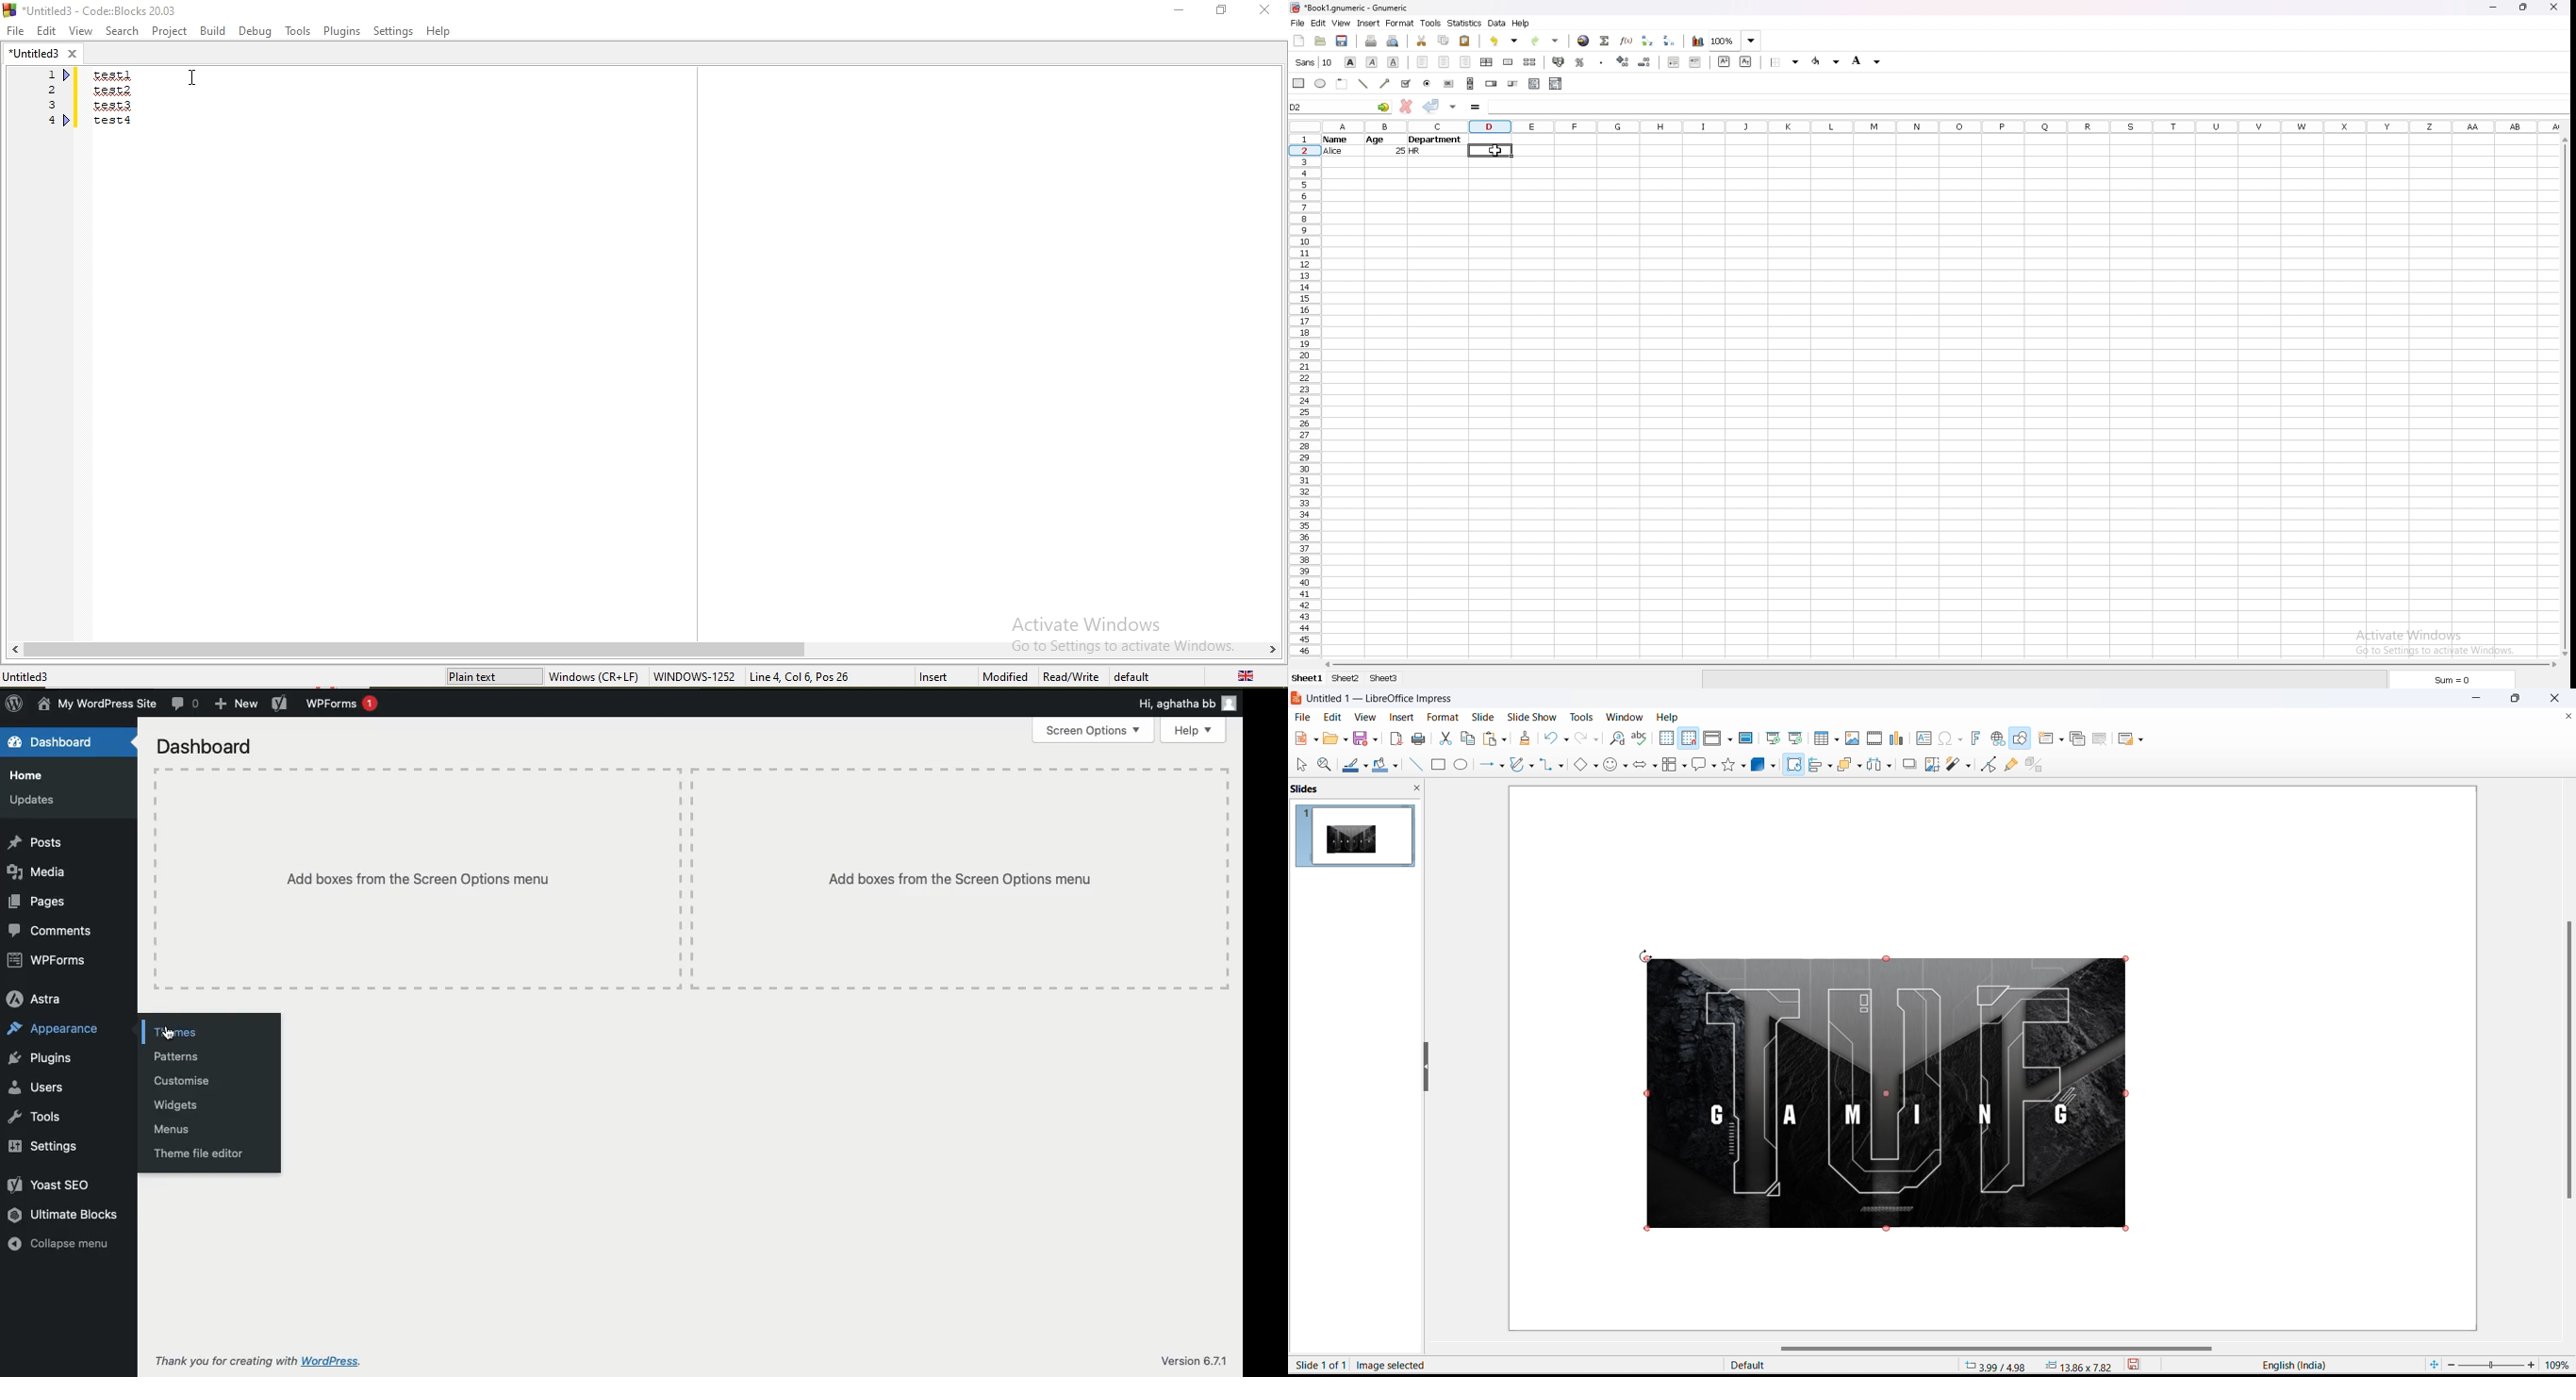 The image size is (2576, 1400). Describe the element at coordinates (1426, 1068) in the screenshot. I see `resize` at that location.